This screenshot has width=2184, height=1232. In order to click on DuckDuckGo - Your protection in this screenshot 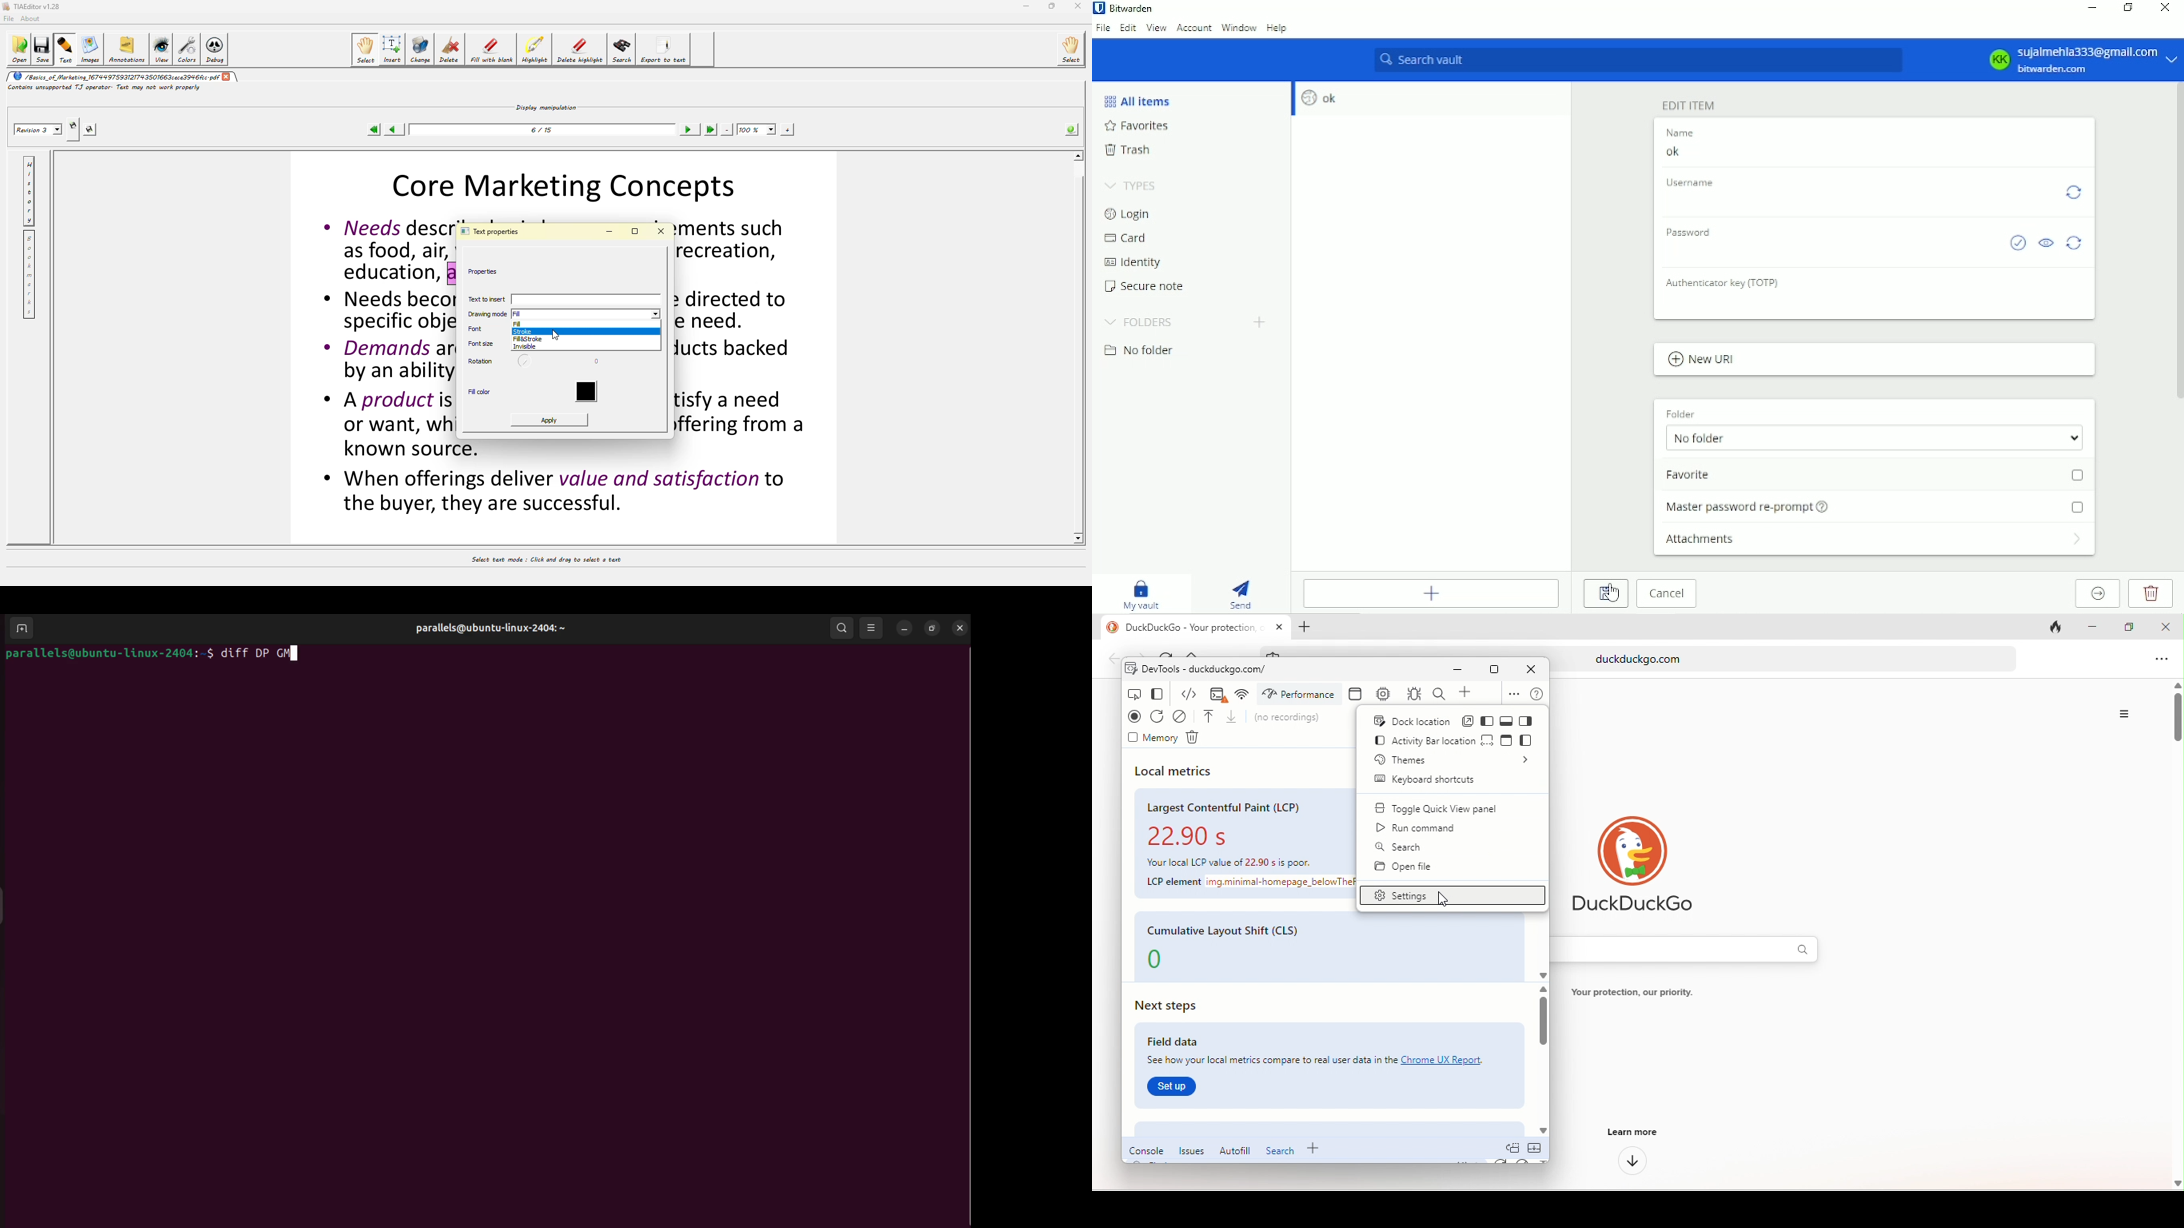, I will do `click(1194, 628)`.